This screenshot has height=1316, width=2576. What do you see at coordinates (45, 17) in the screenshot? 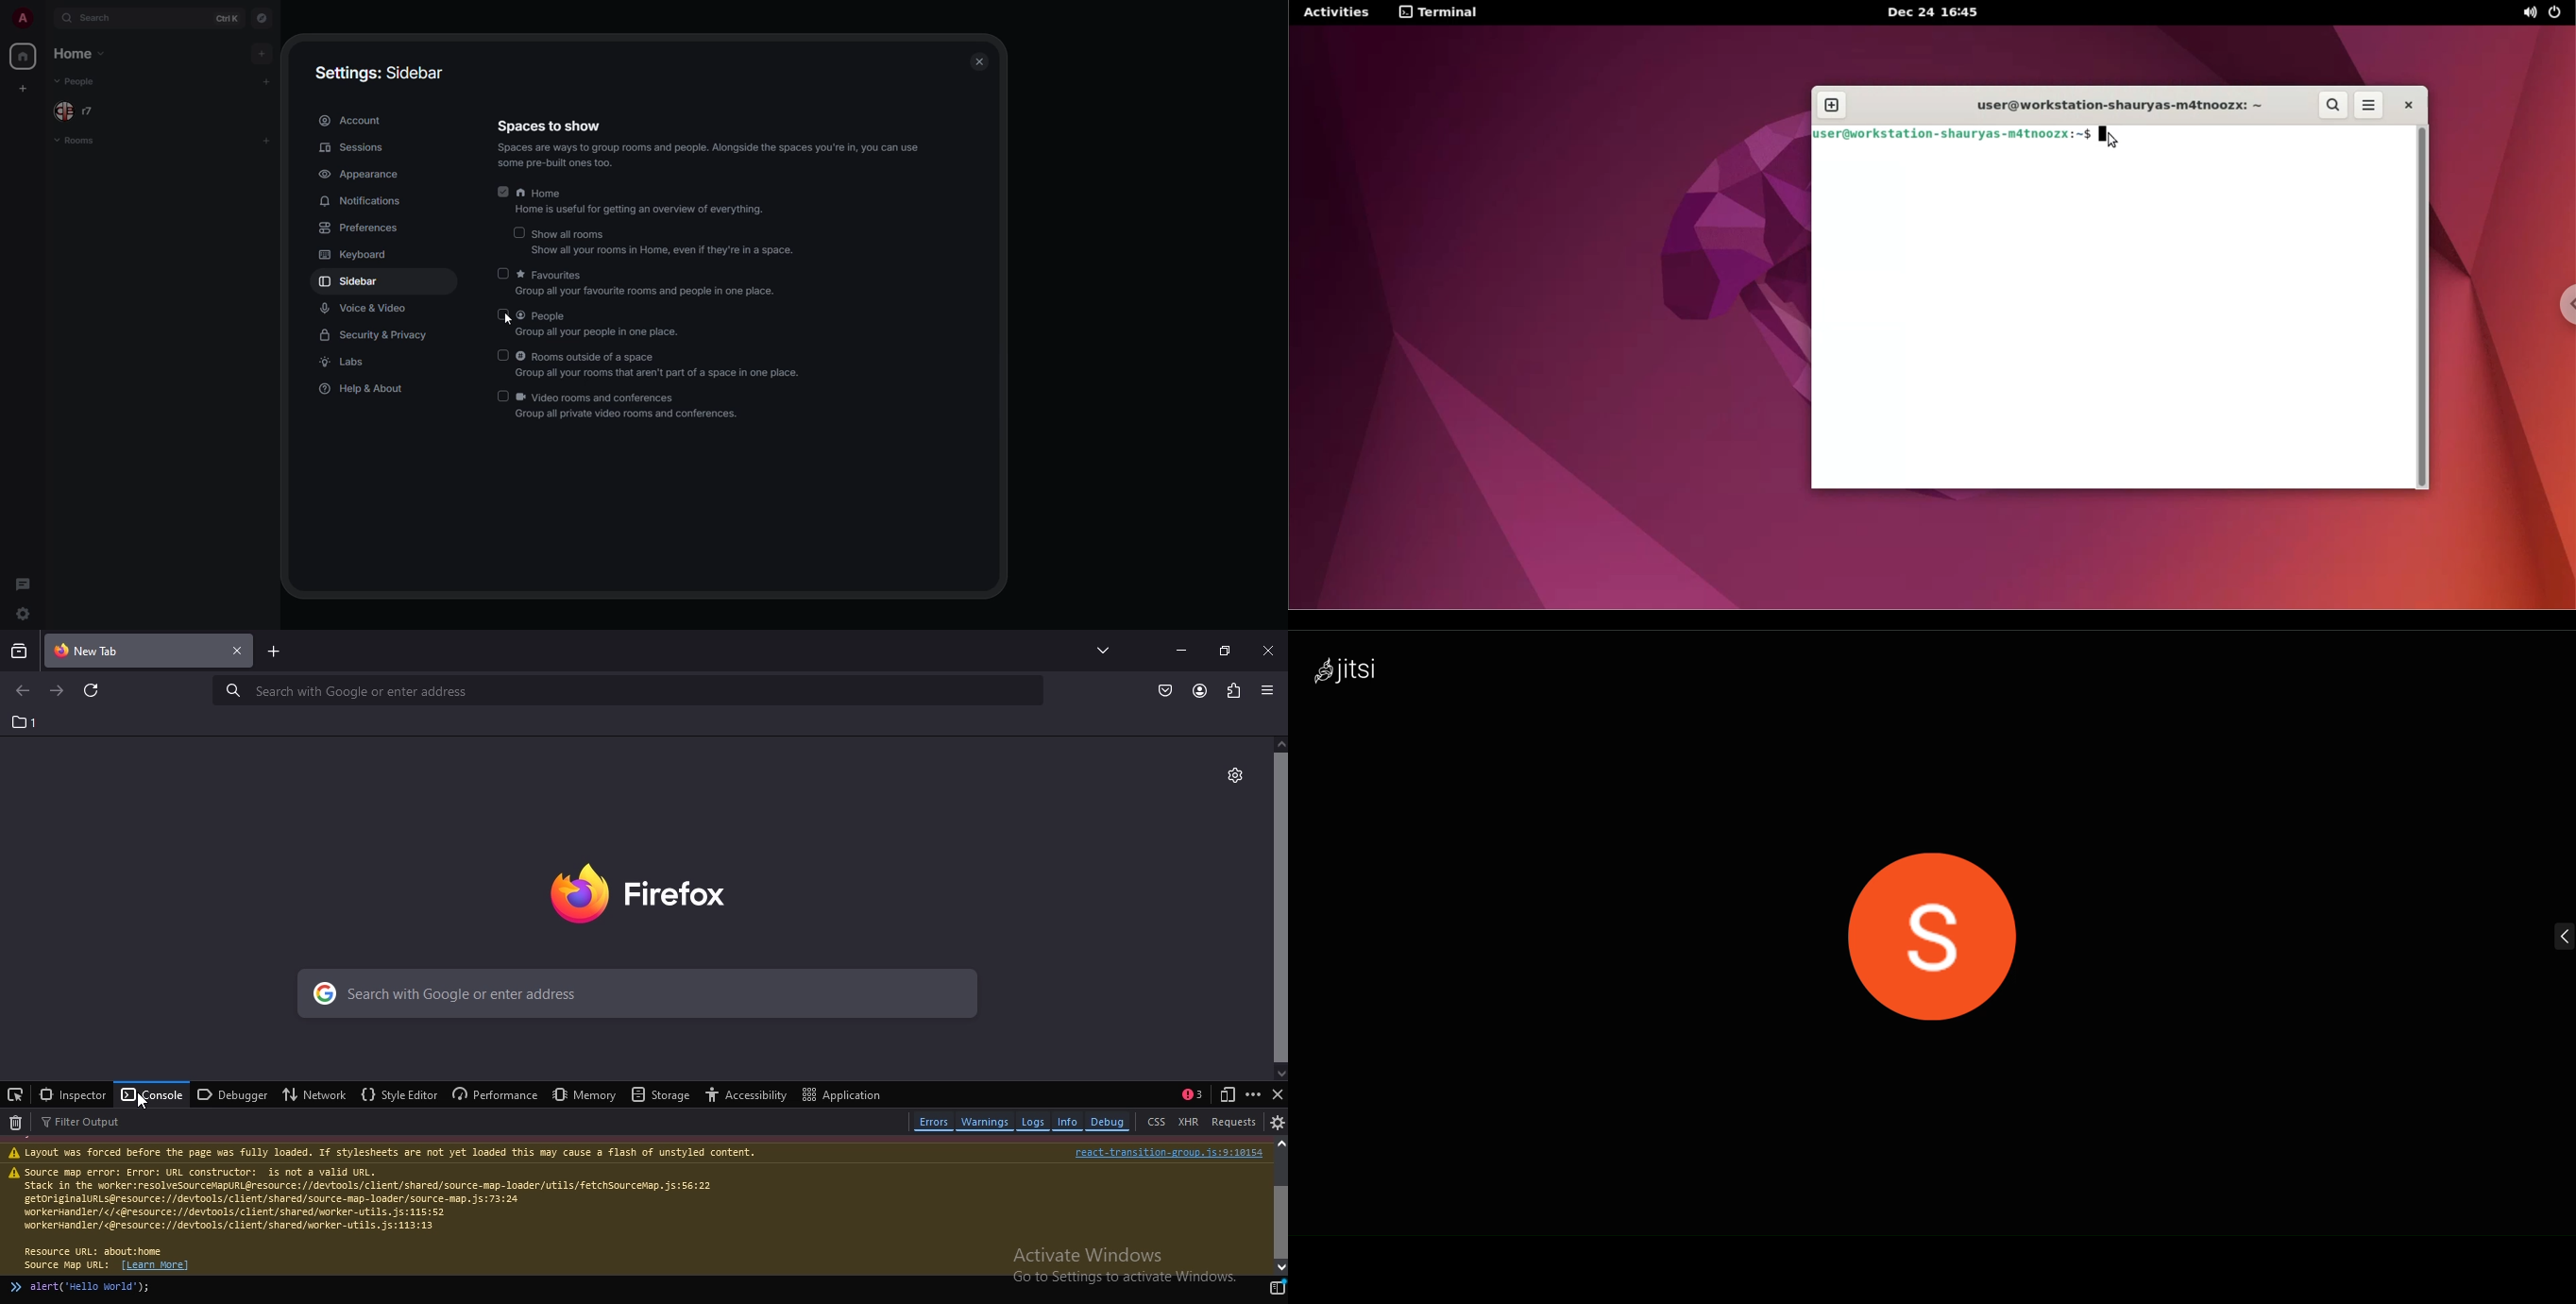
I see `expand` at bounding box center [45, 17].